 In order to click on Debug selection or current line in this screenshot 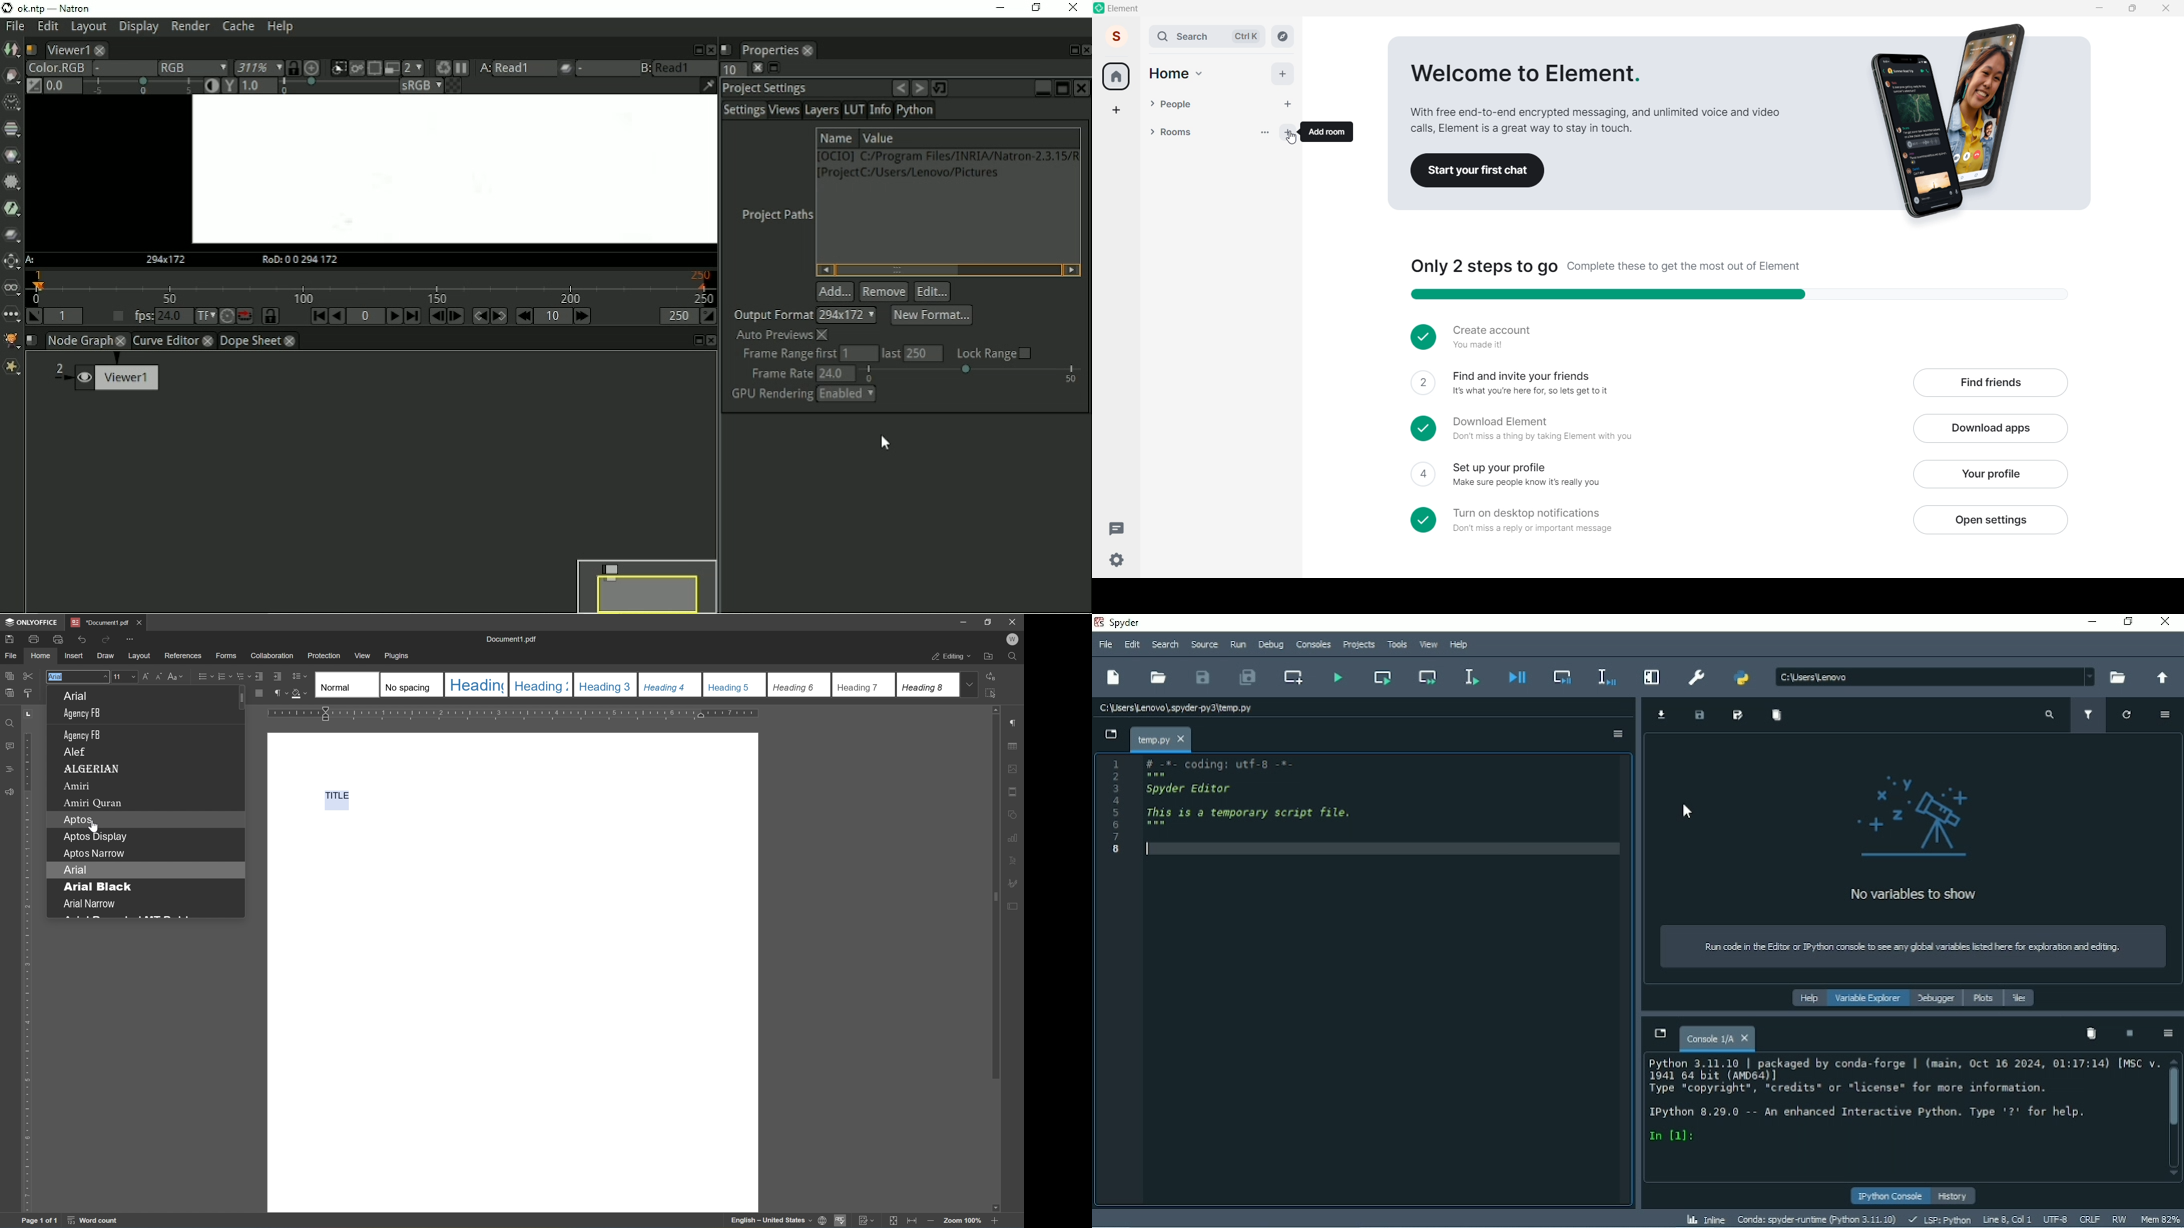, I will do `click(1605, 677)`.